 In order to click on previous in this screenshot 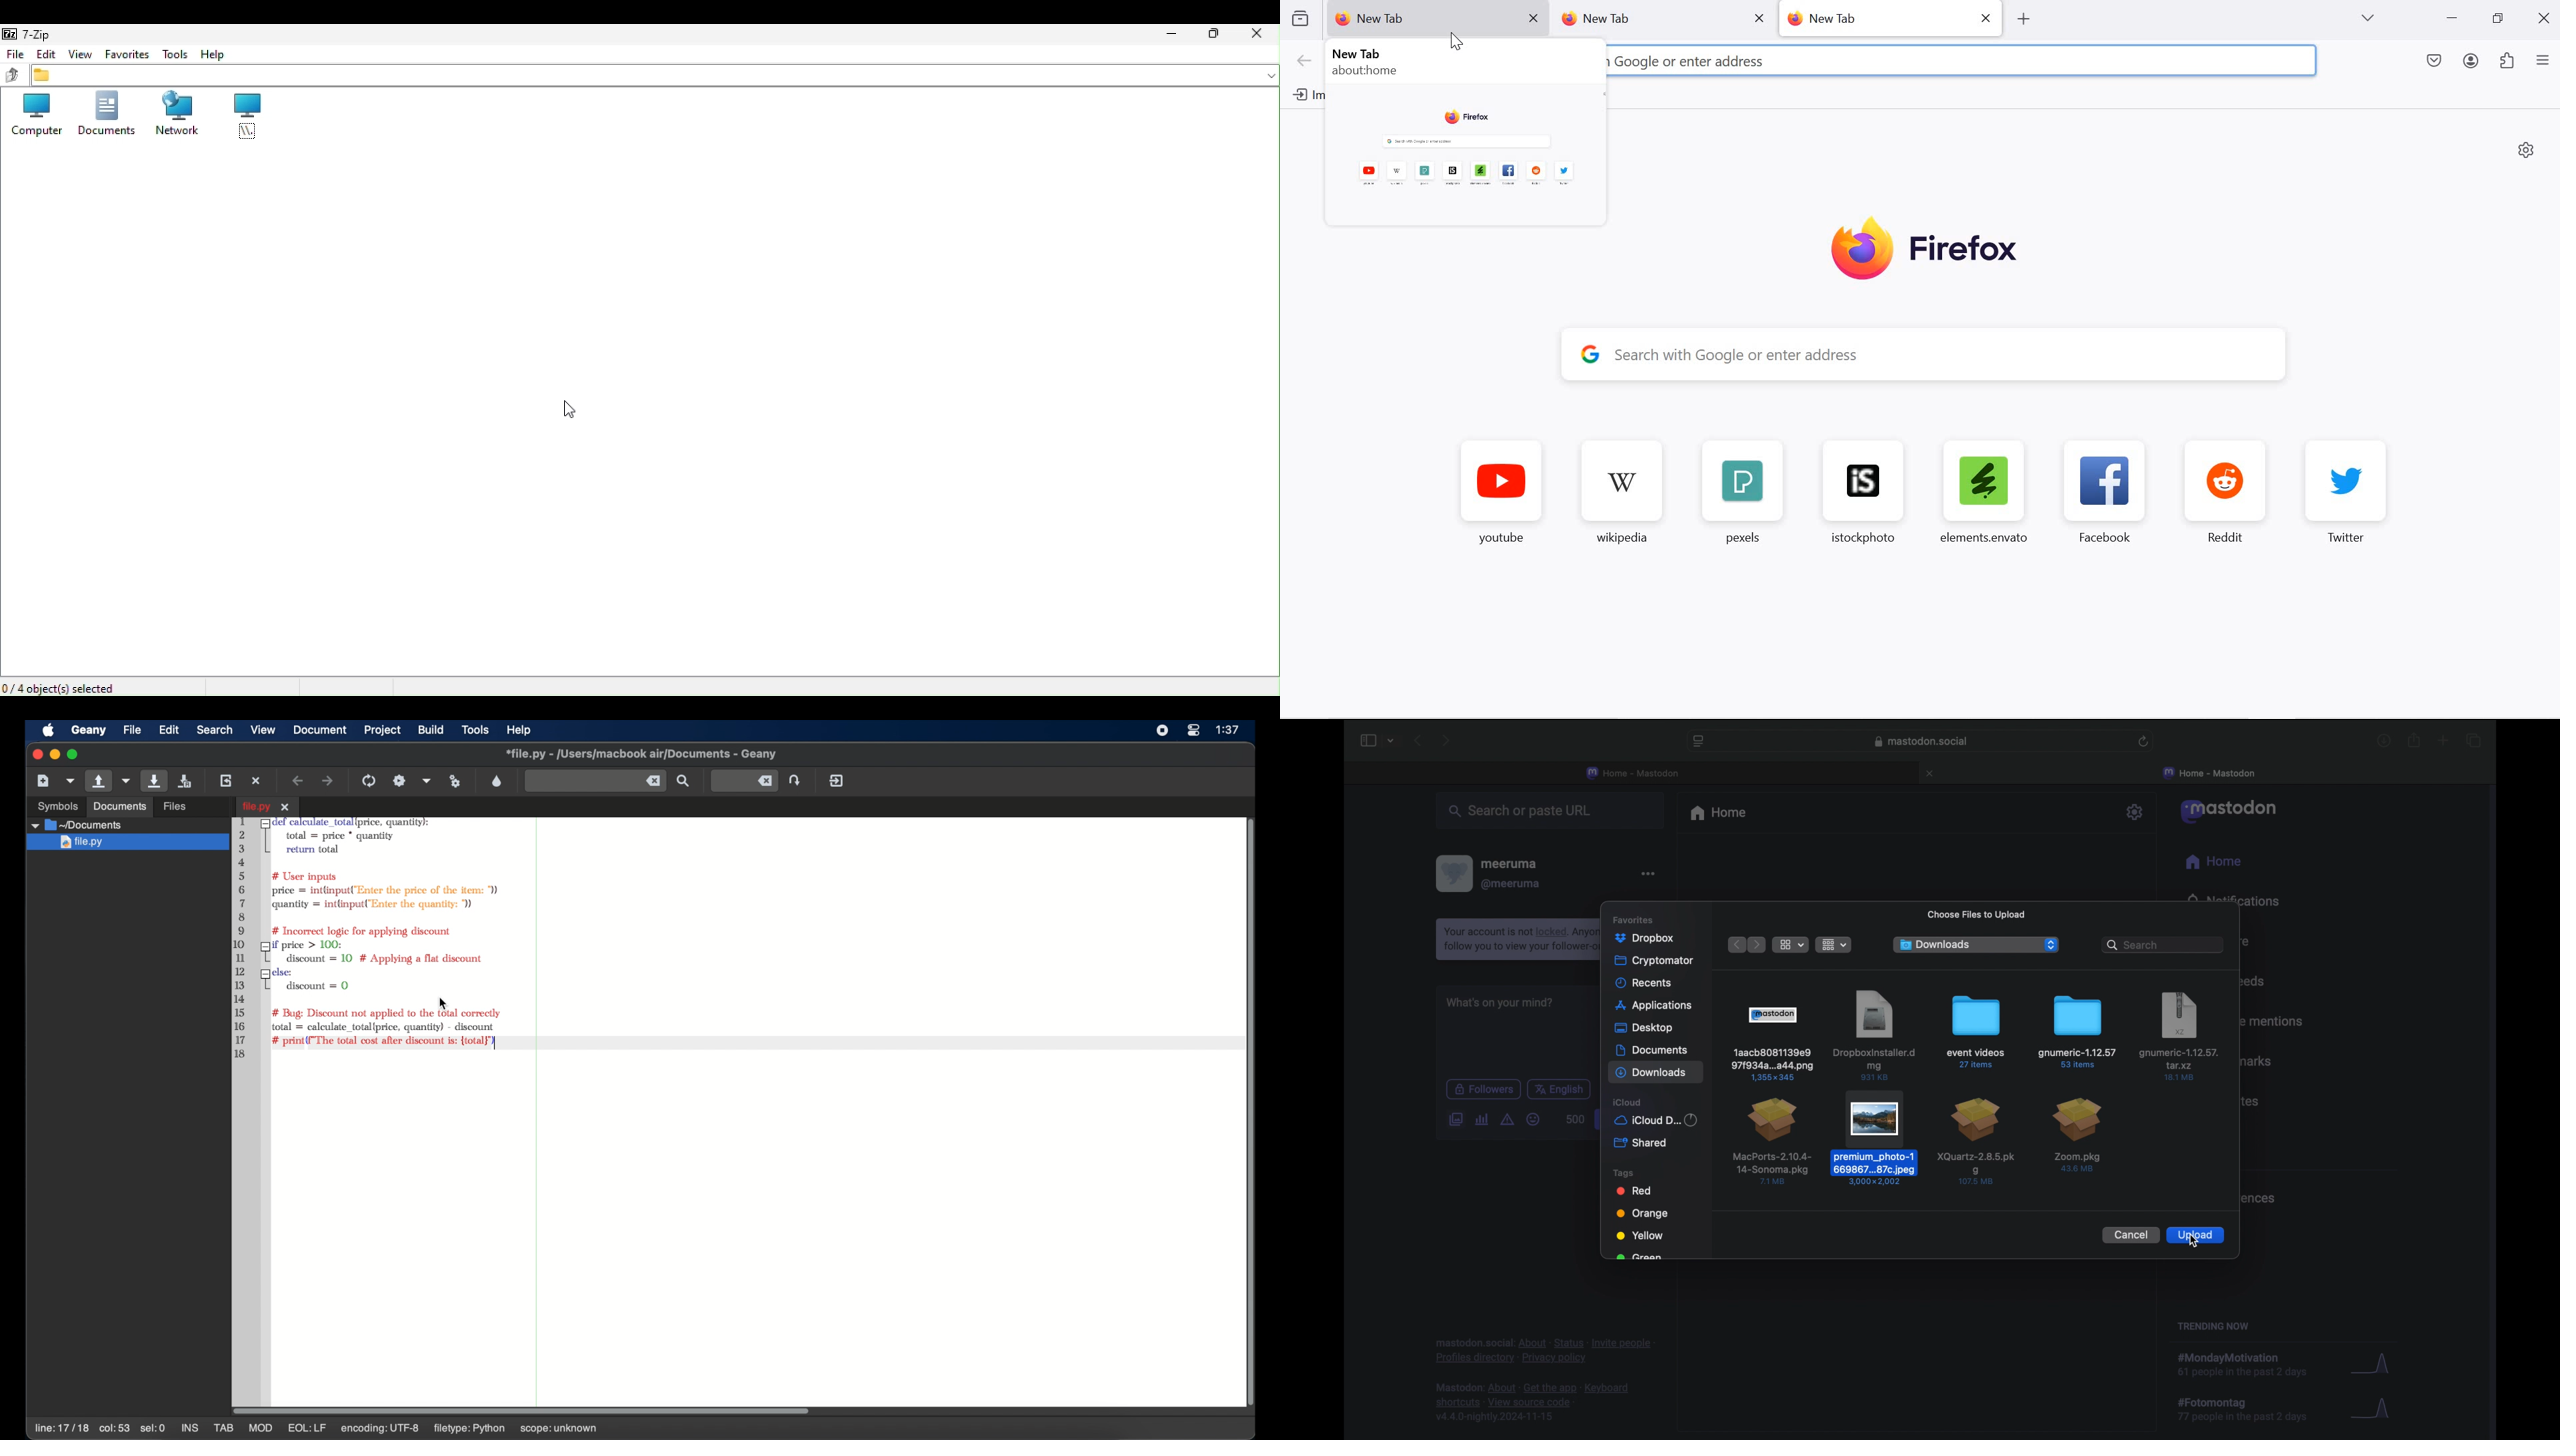, I will do `click(1419, 741)`.